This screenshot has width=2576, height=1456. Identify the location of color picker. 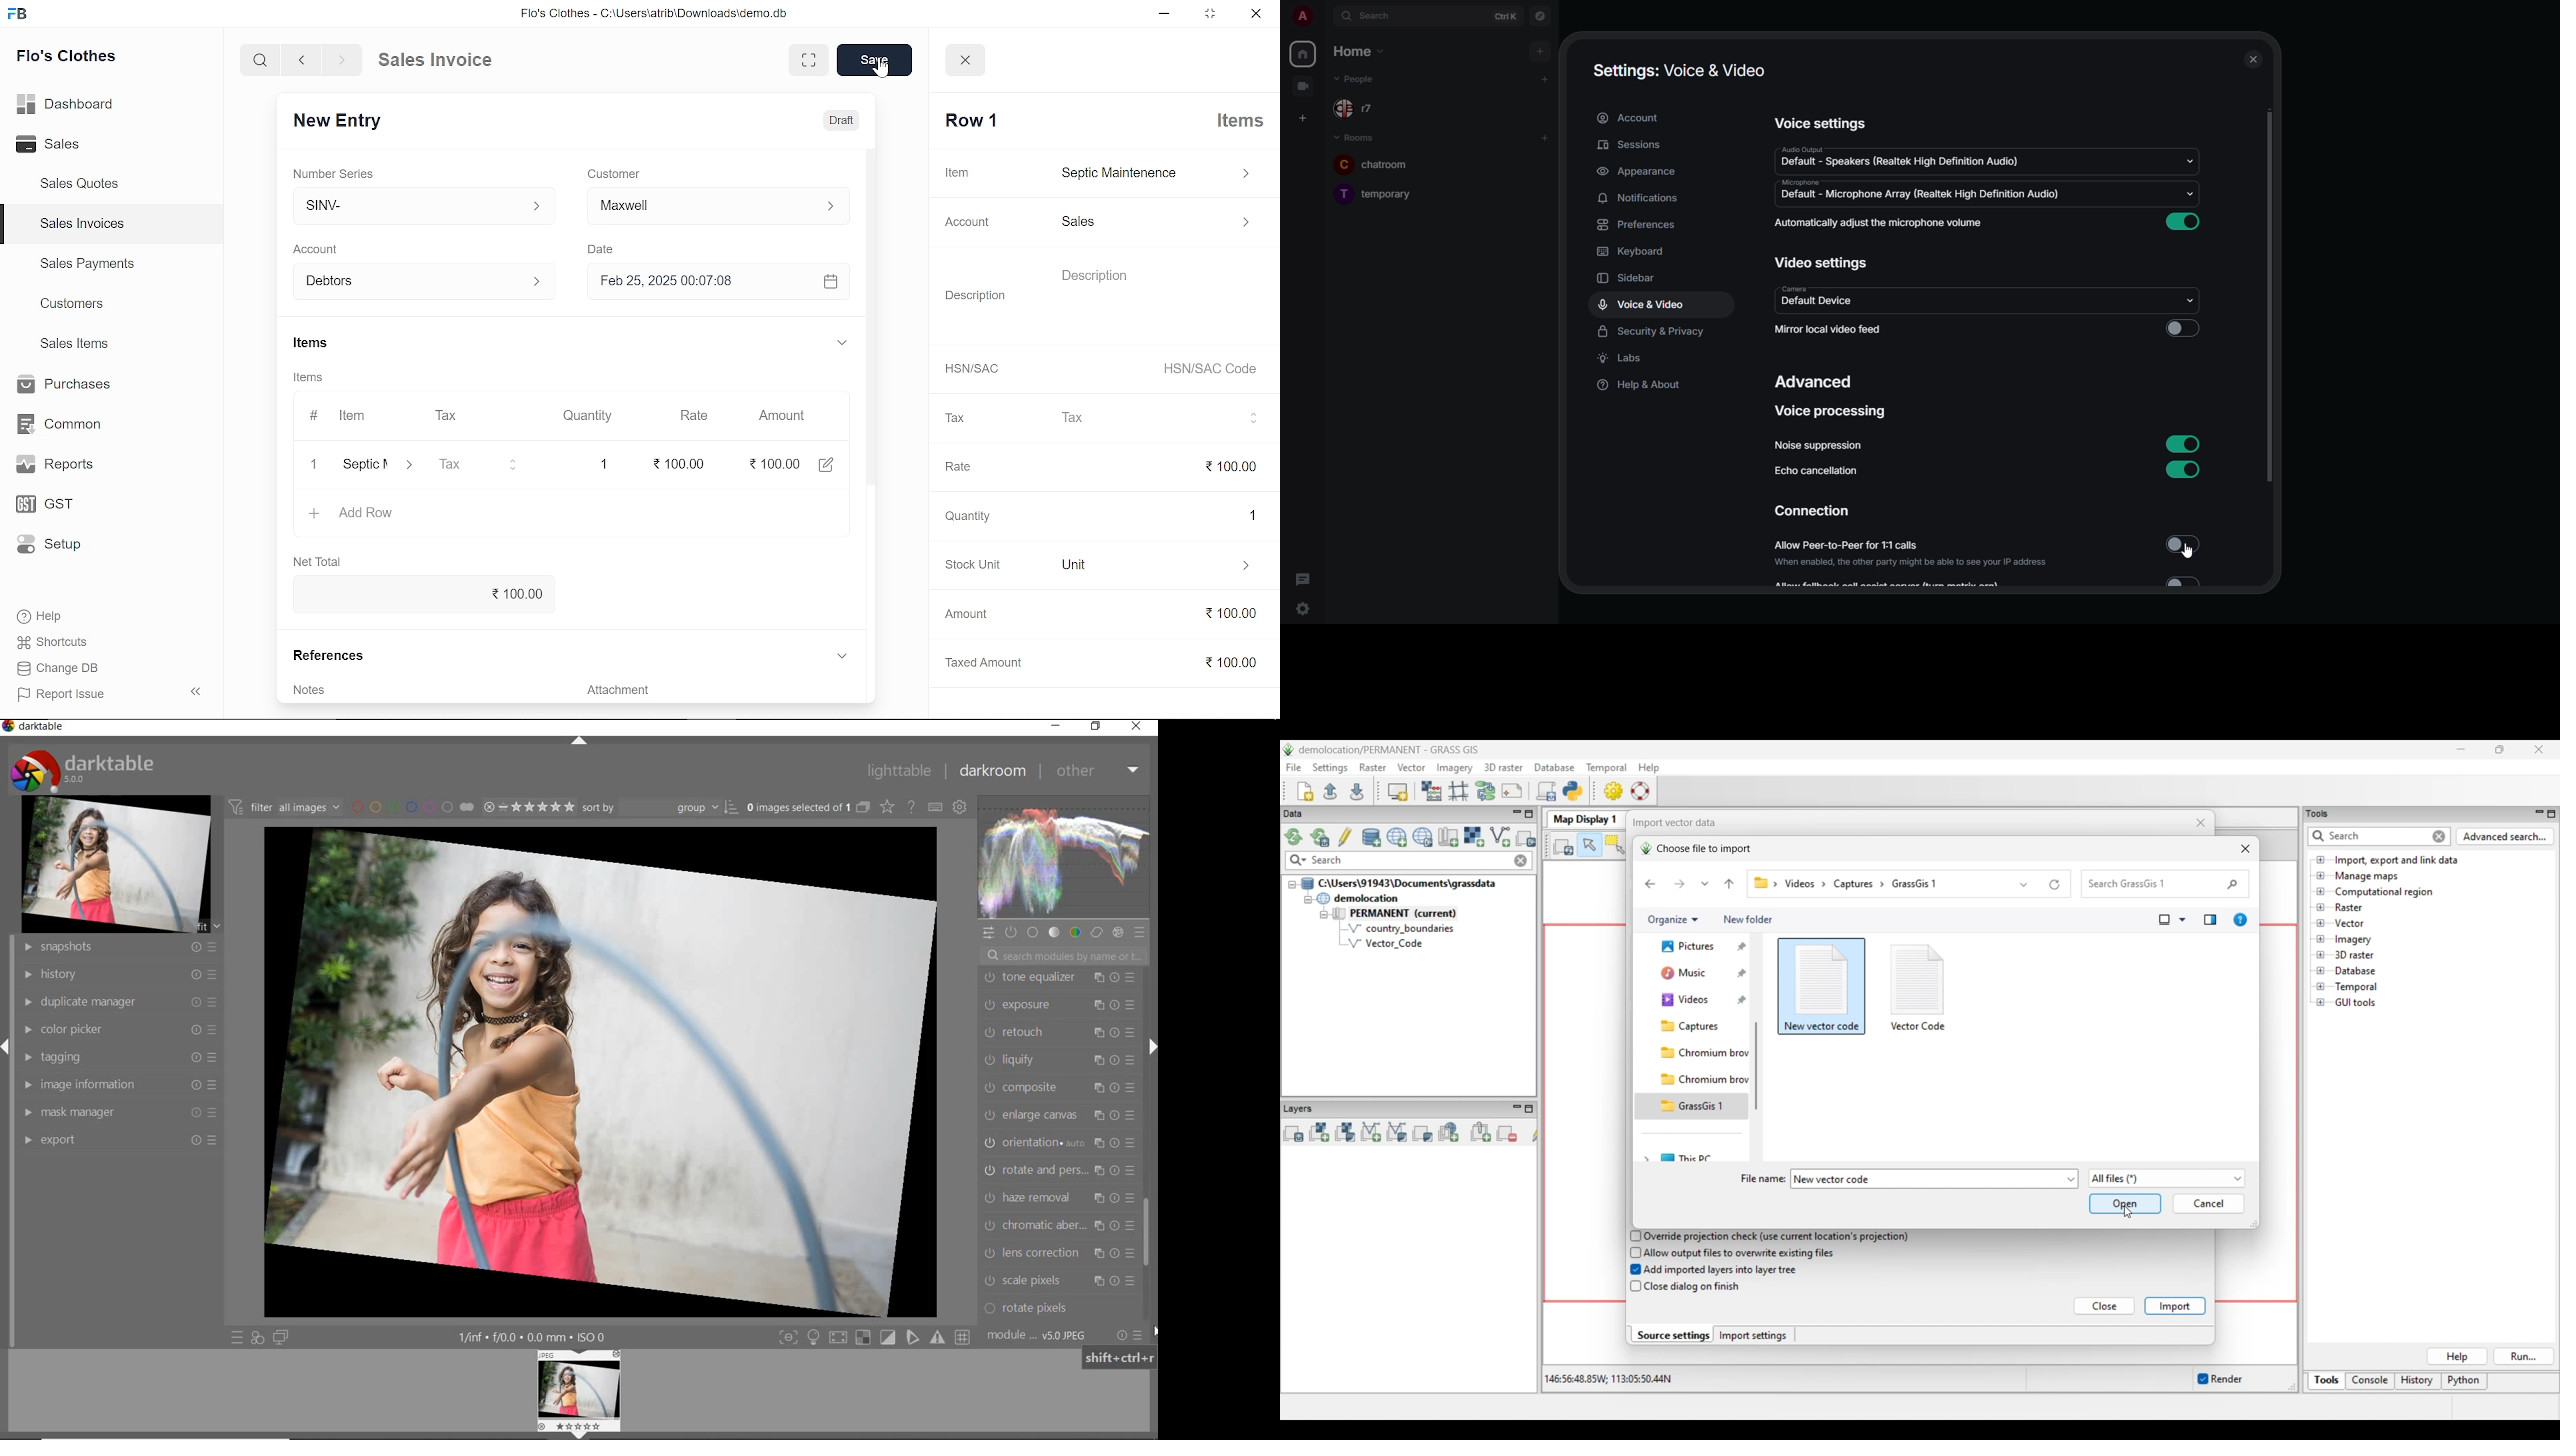
(118, 1029).